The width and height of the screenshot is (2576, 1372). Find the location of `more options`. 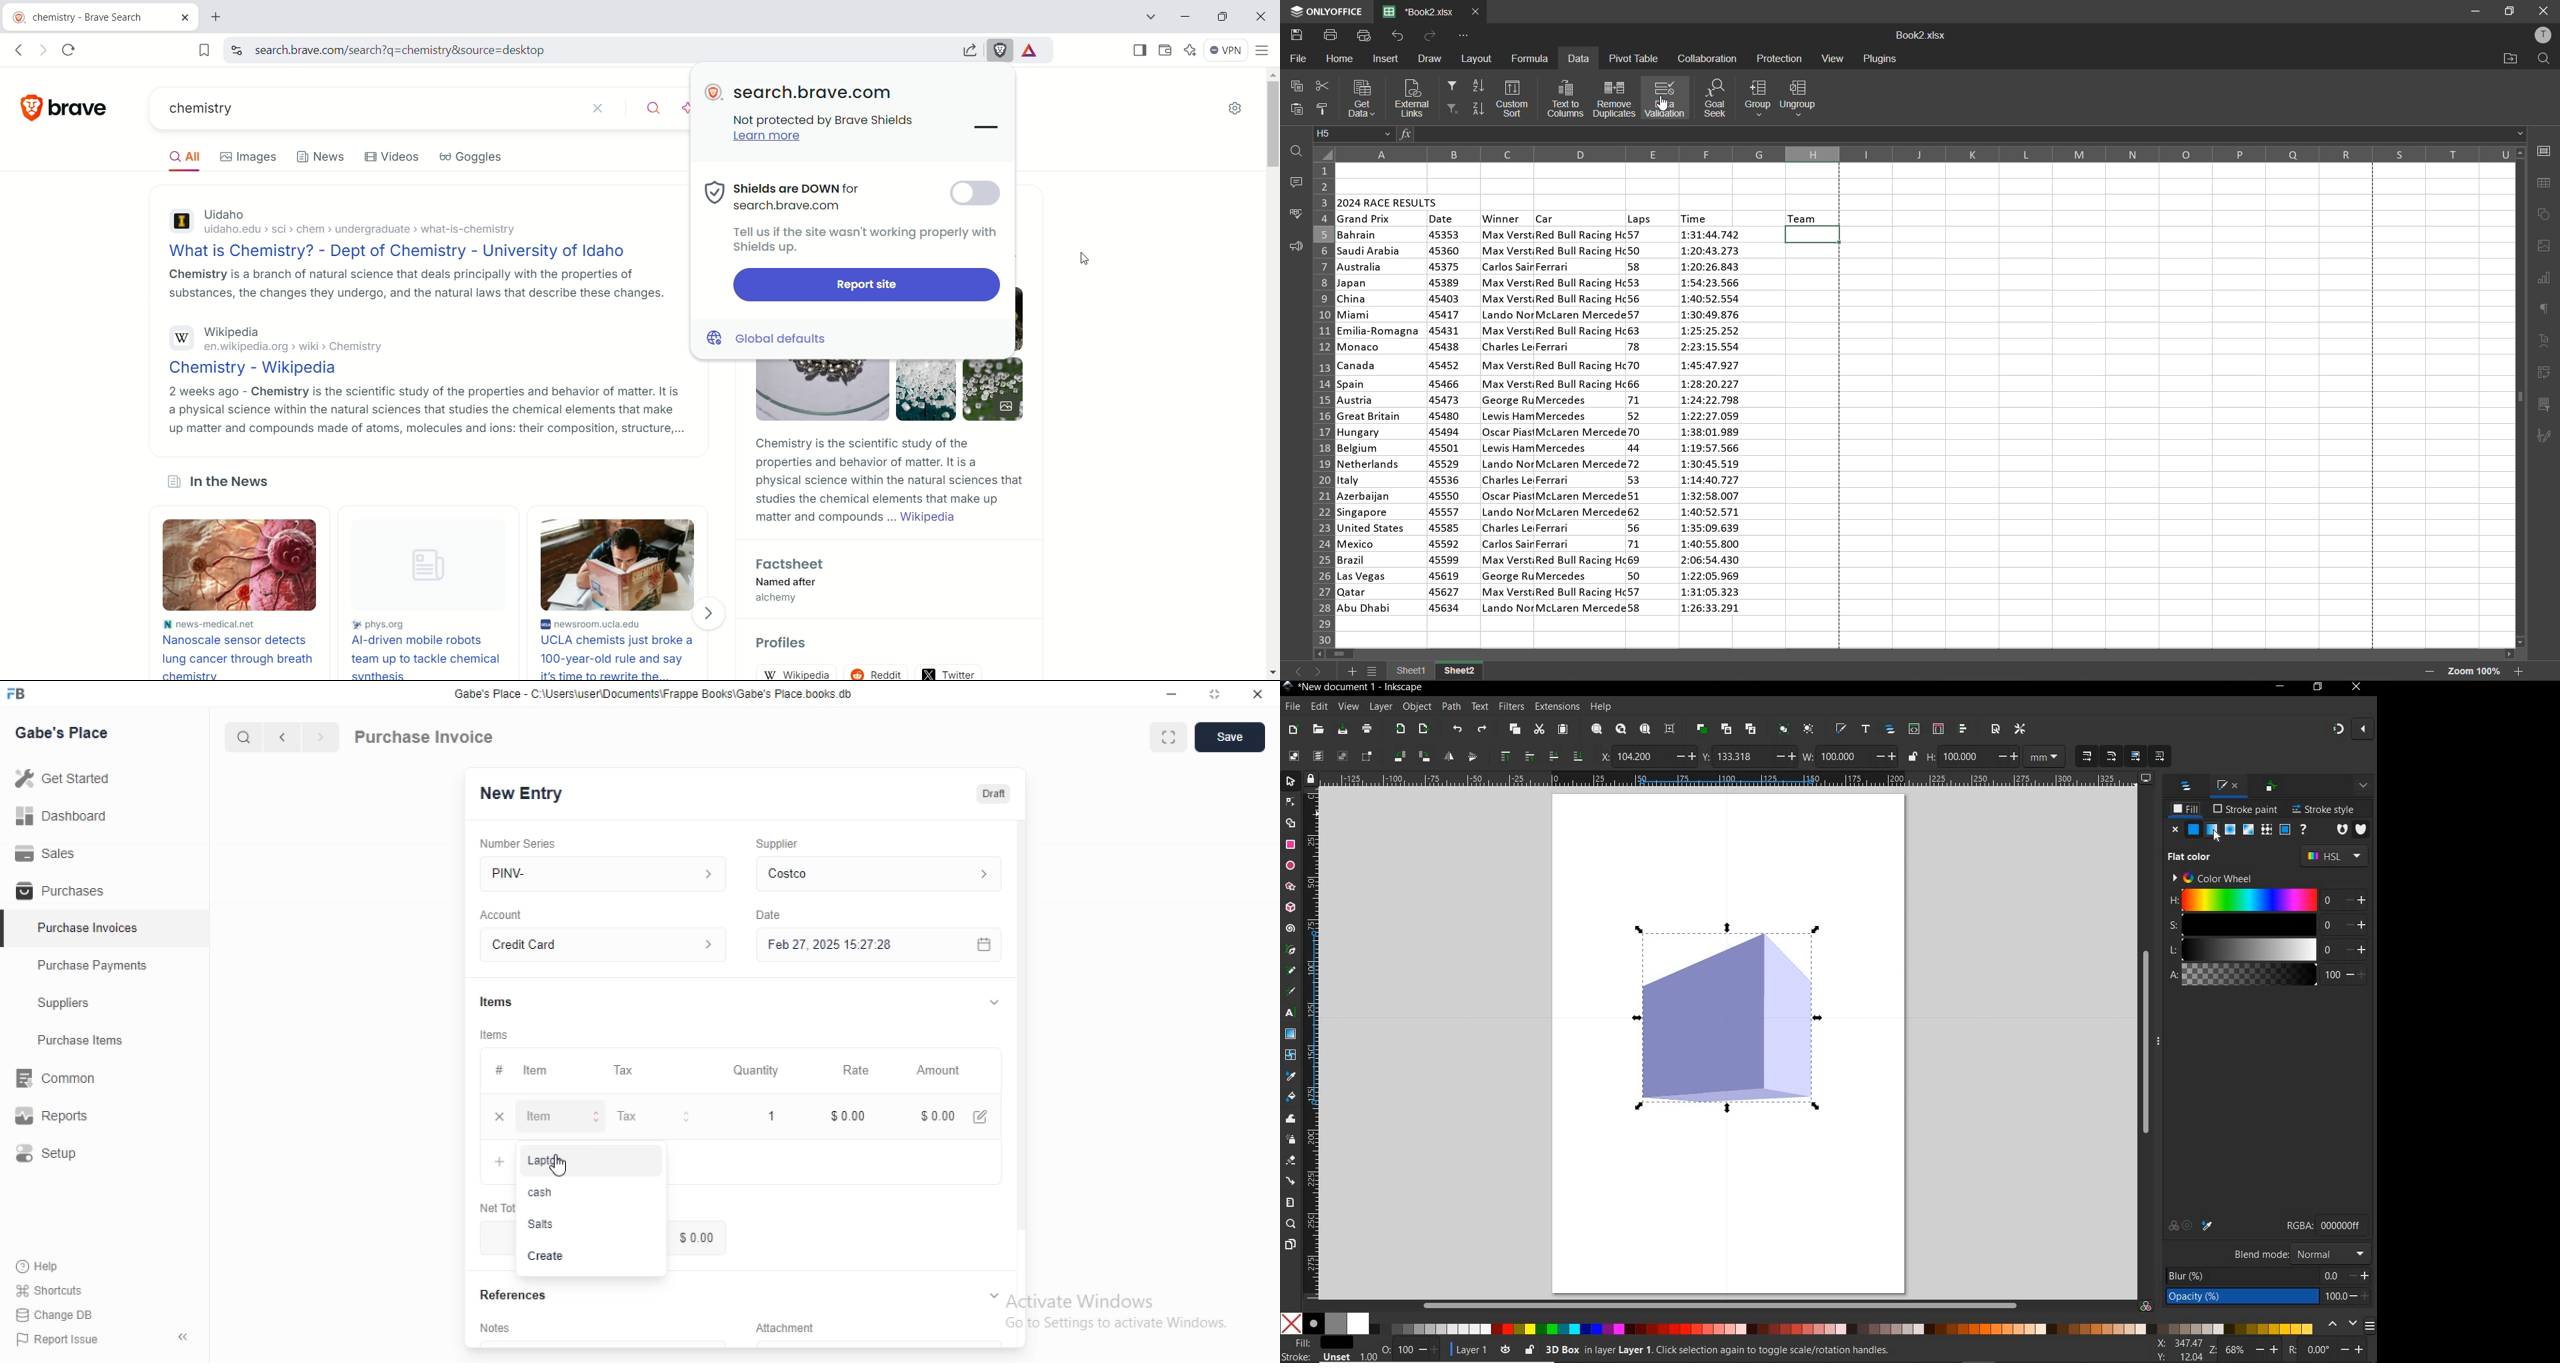

more options is located at coordinates (2161, 1042).